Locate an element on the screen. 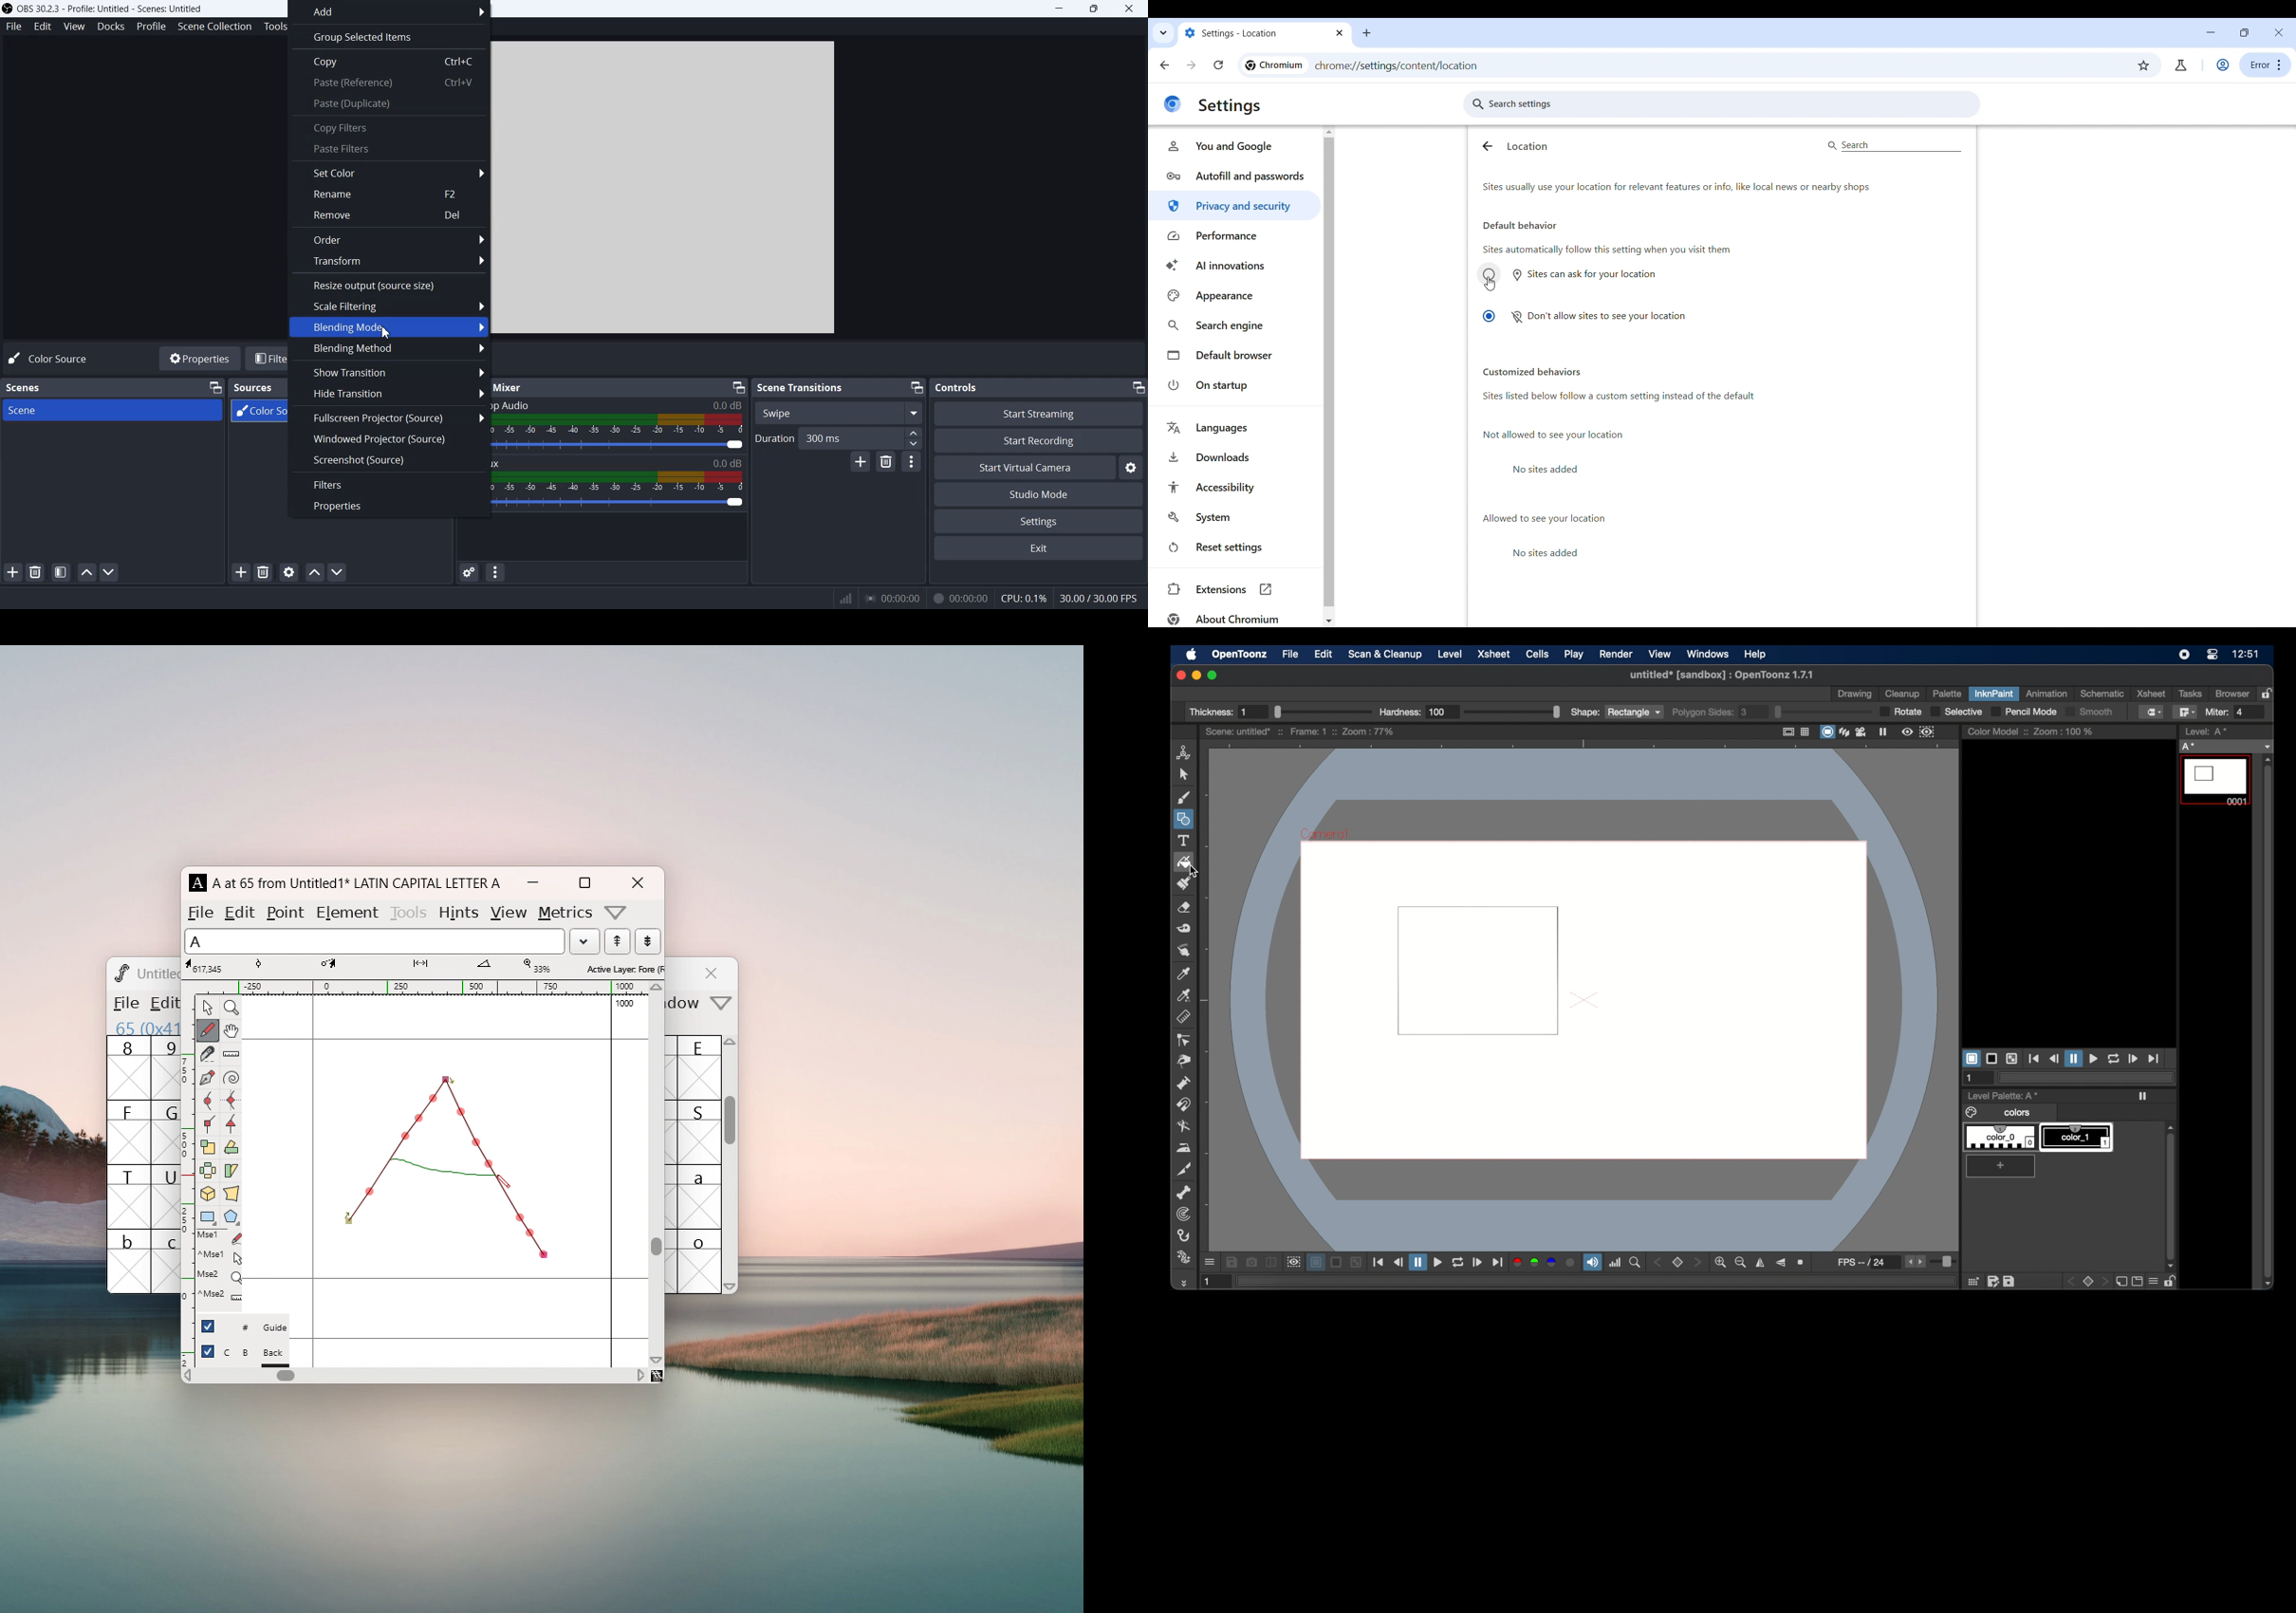 Image resolution: width=2296 pixels, height=1624 pixels. # Guide is located at coordinates (255, 1328).